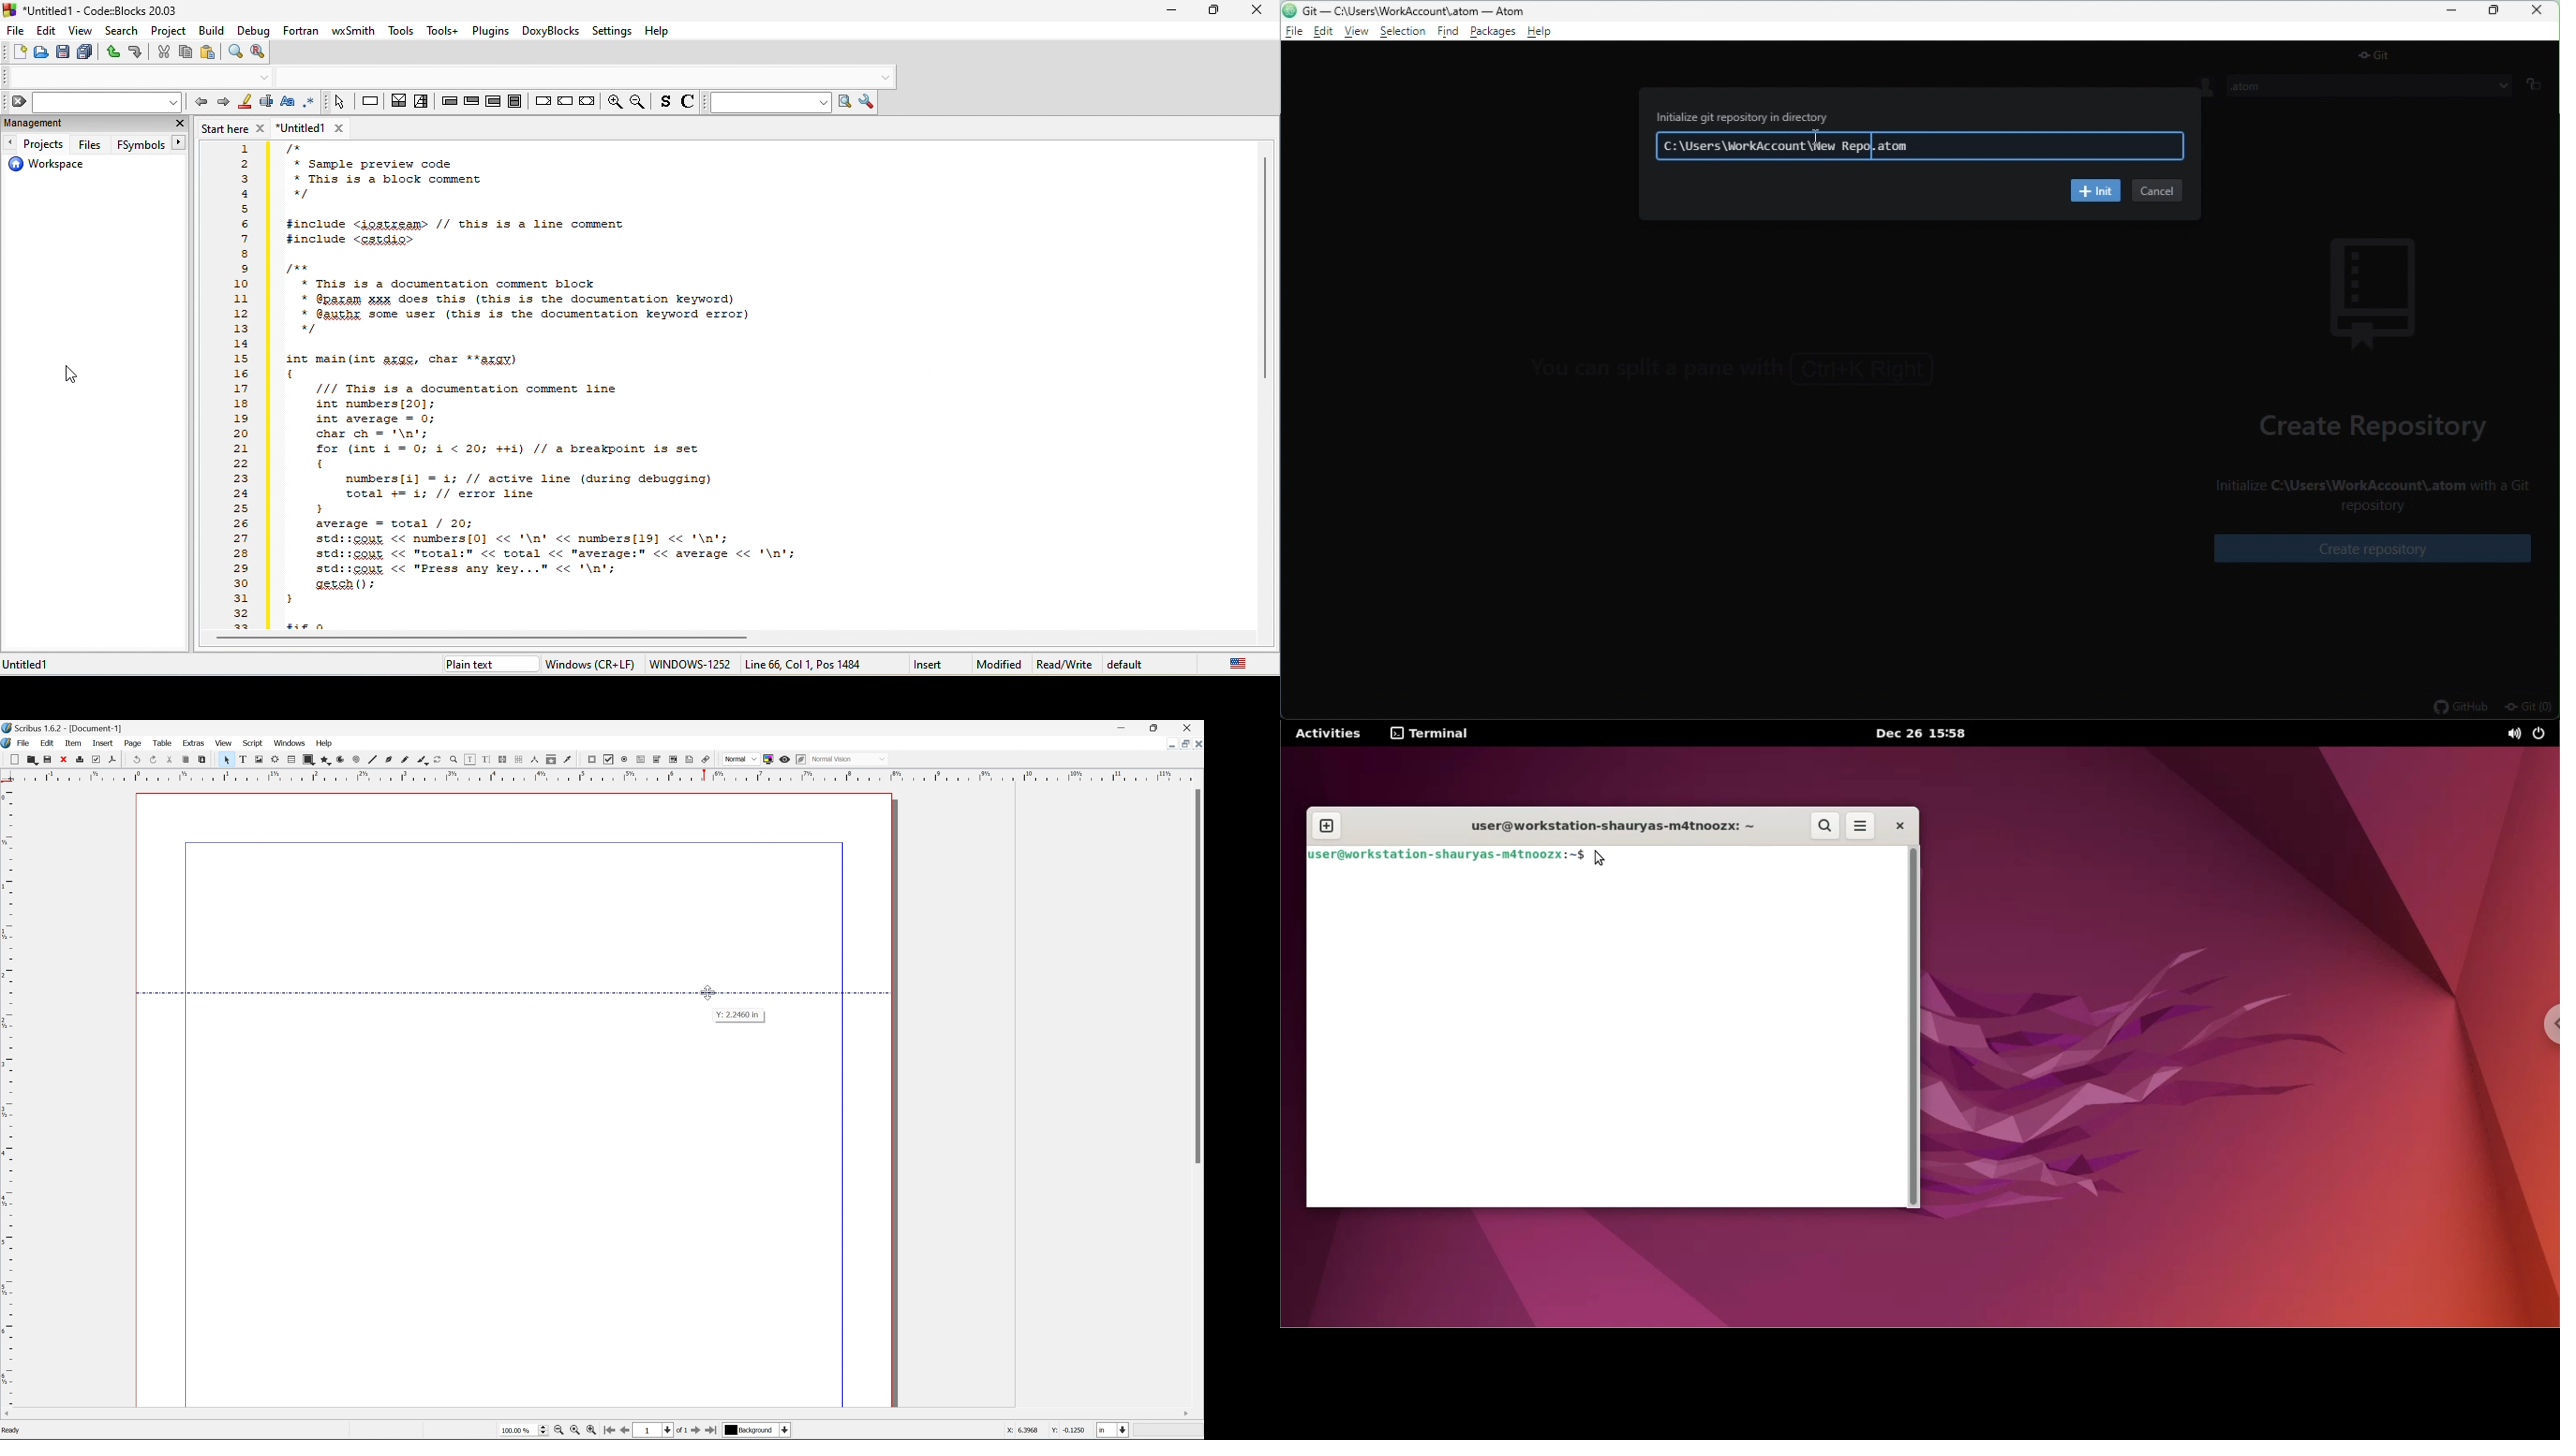 The height and width of the screenshot is (1456, 2576). Describe the element at coordinates (514, 100) in the screenshot. I see `block` at that location.